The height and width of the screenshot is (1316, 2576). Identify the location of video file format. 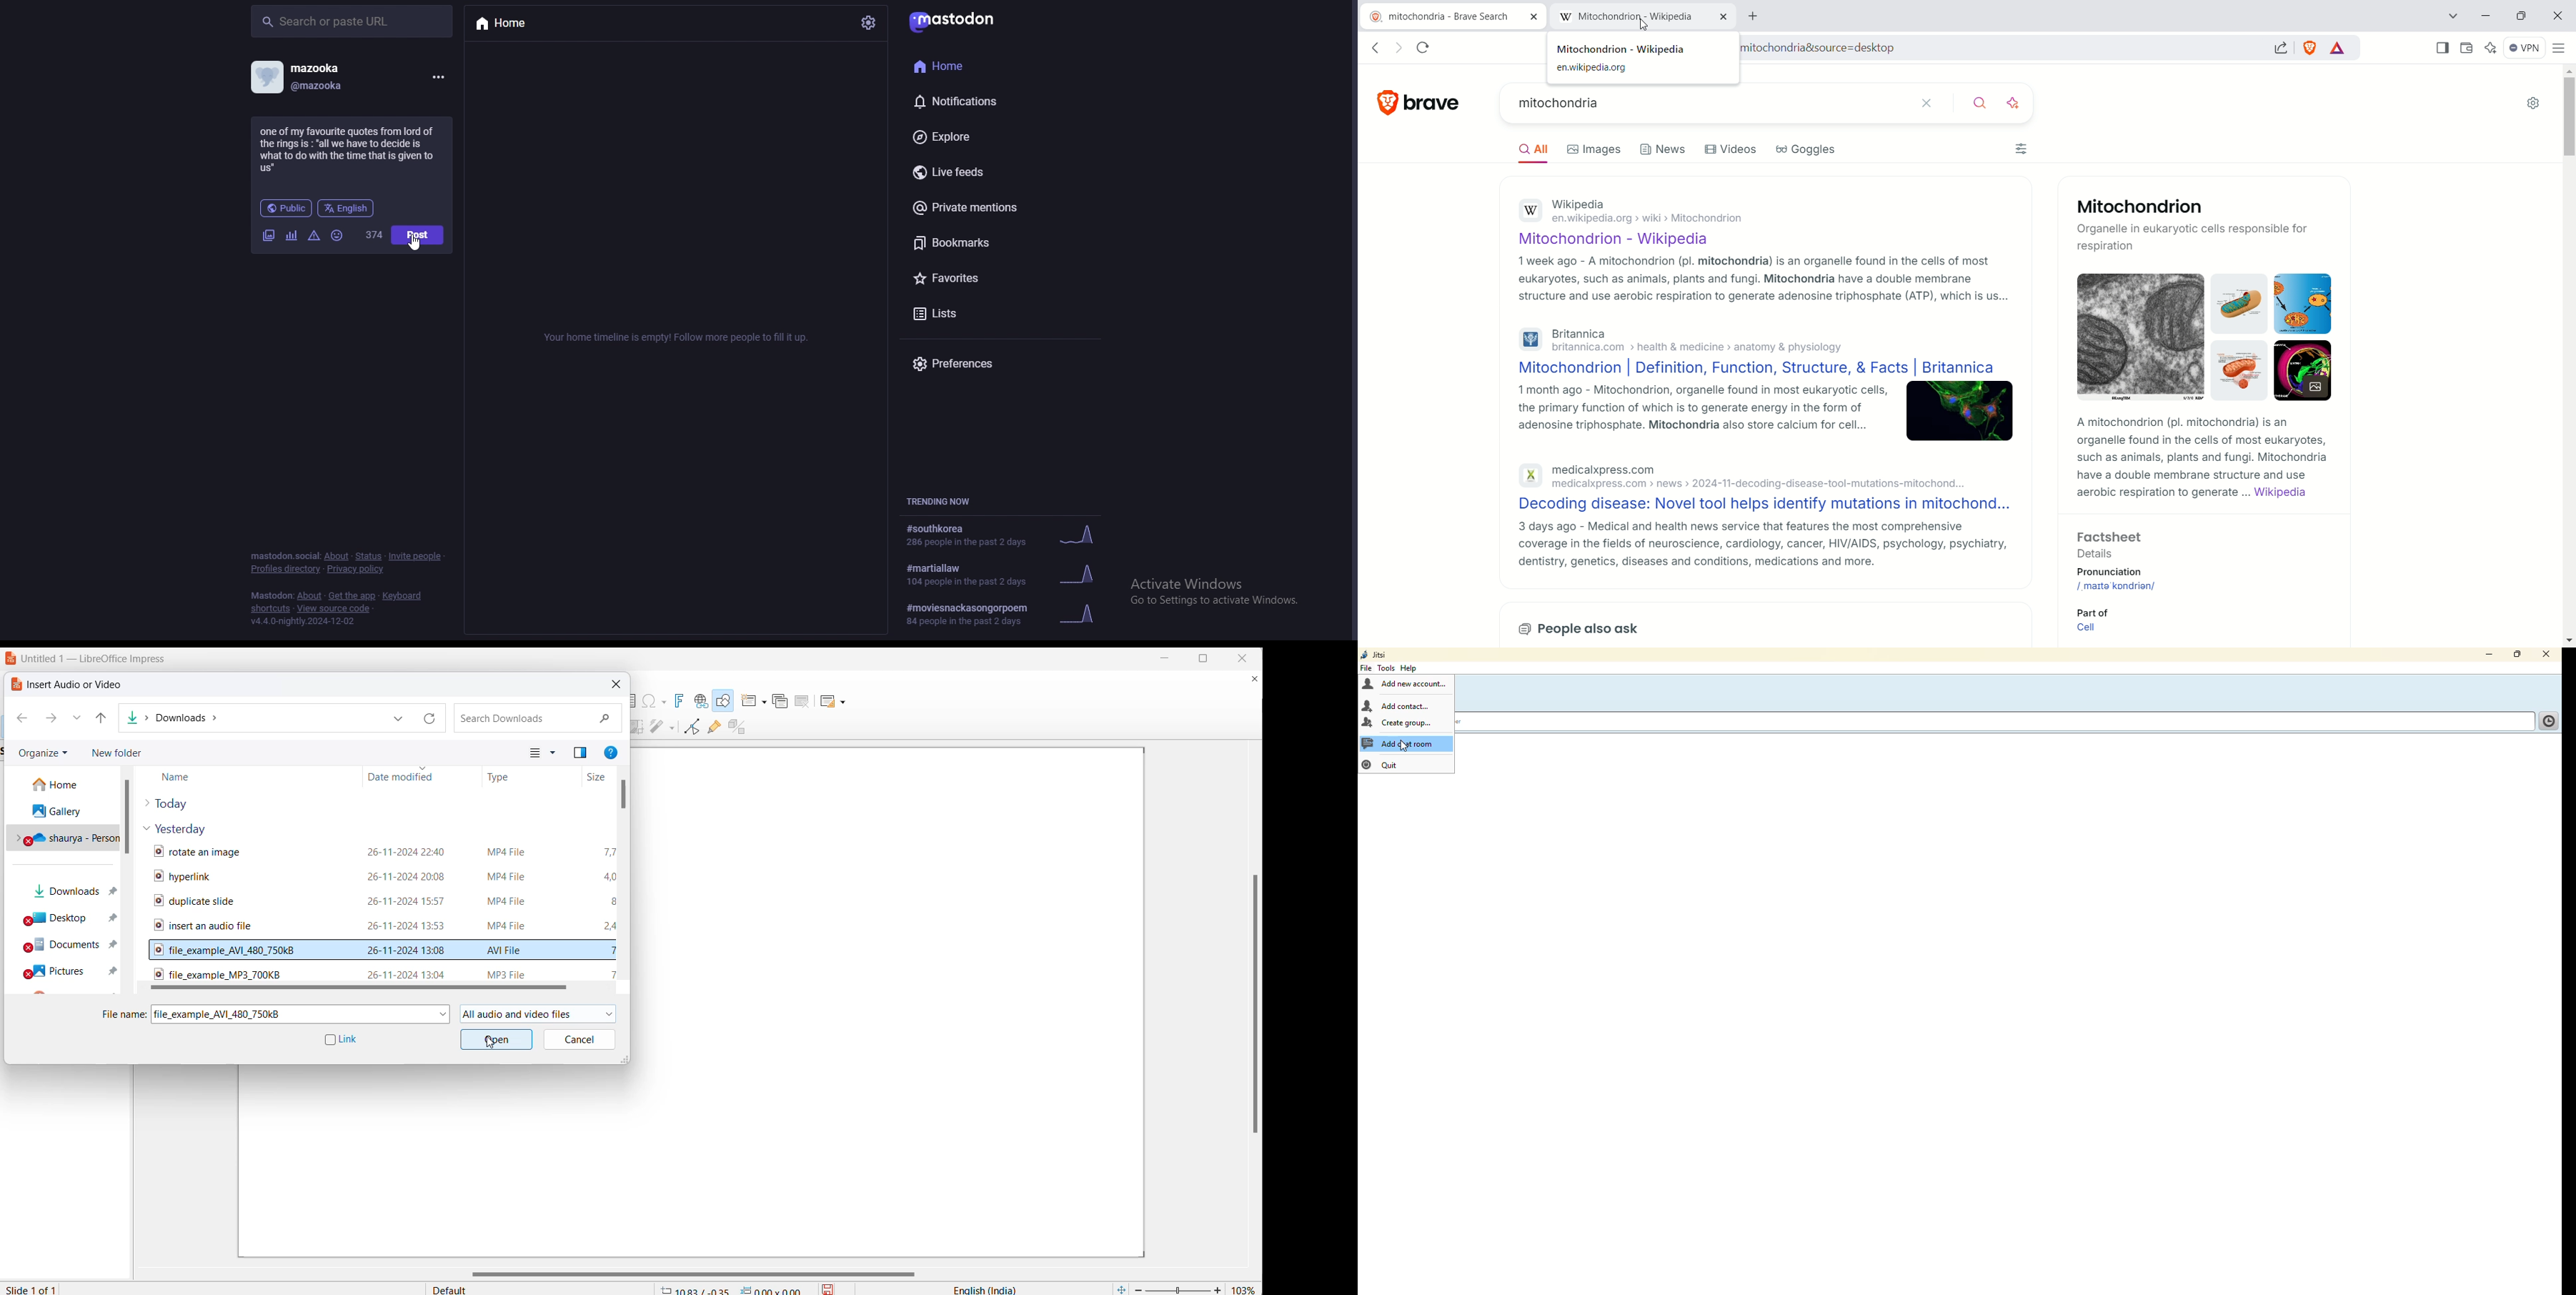
(506, 888).